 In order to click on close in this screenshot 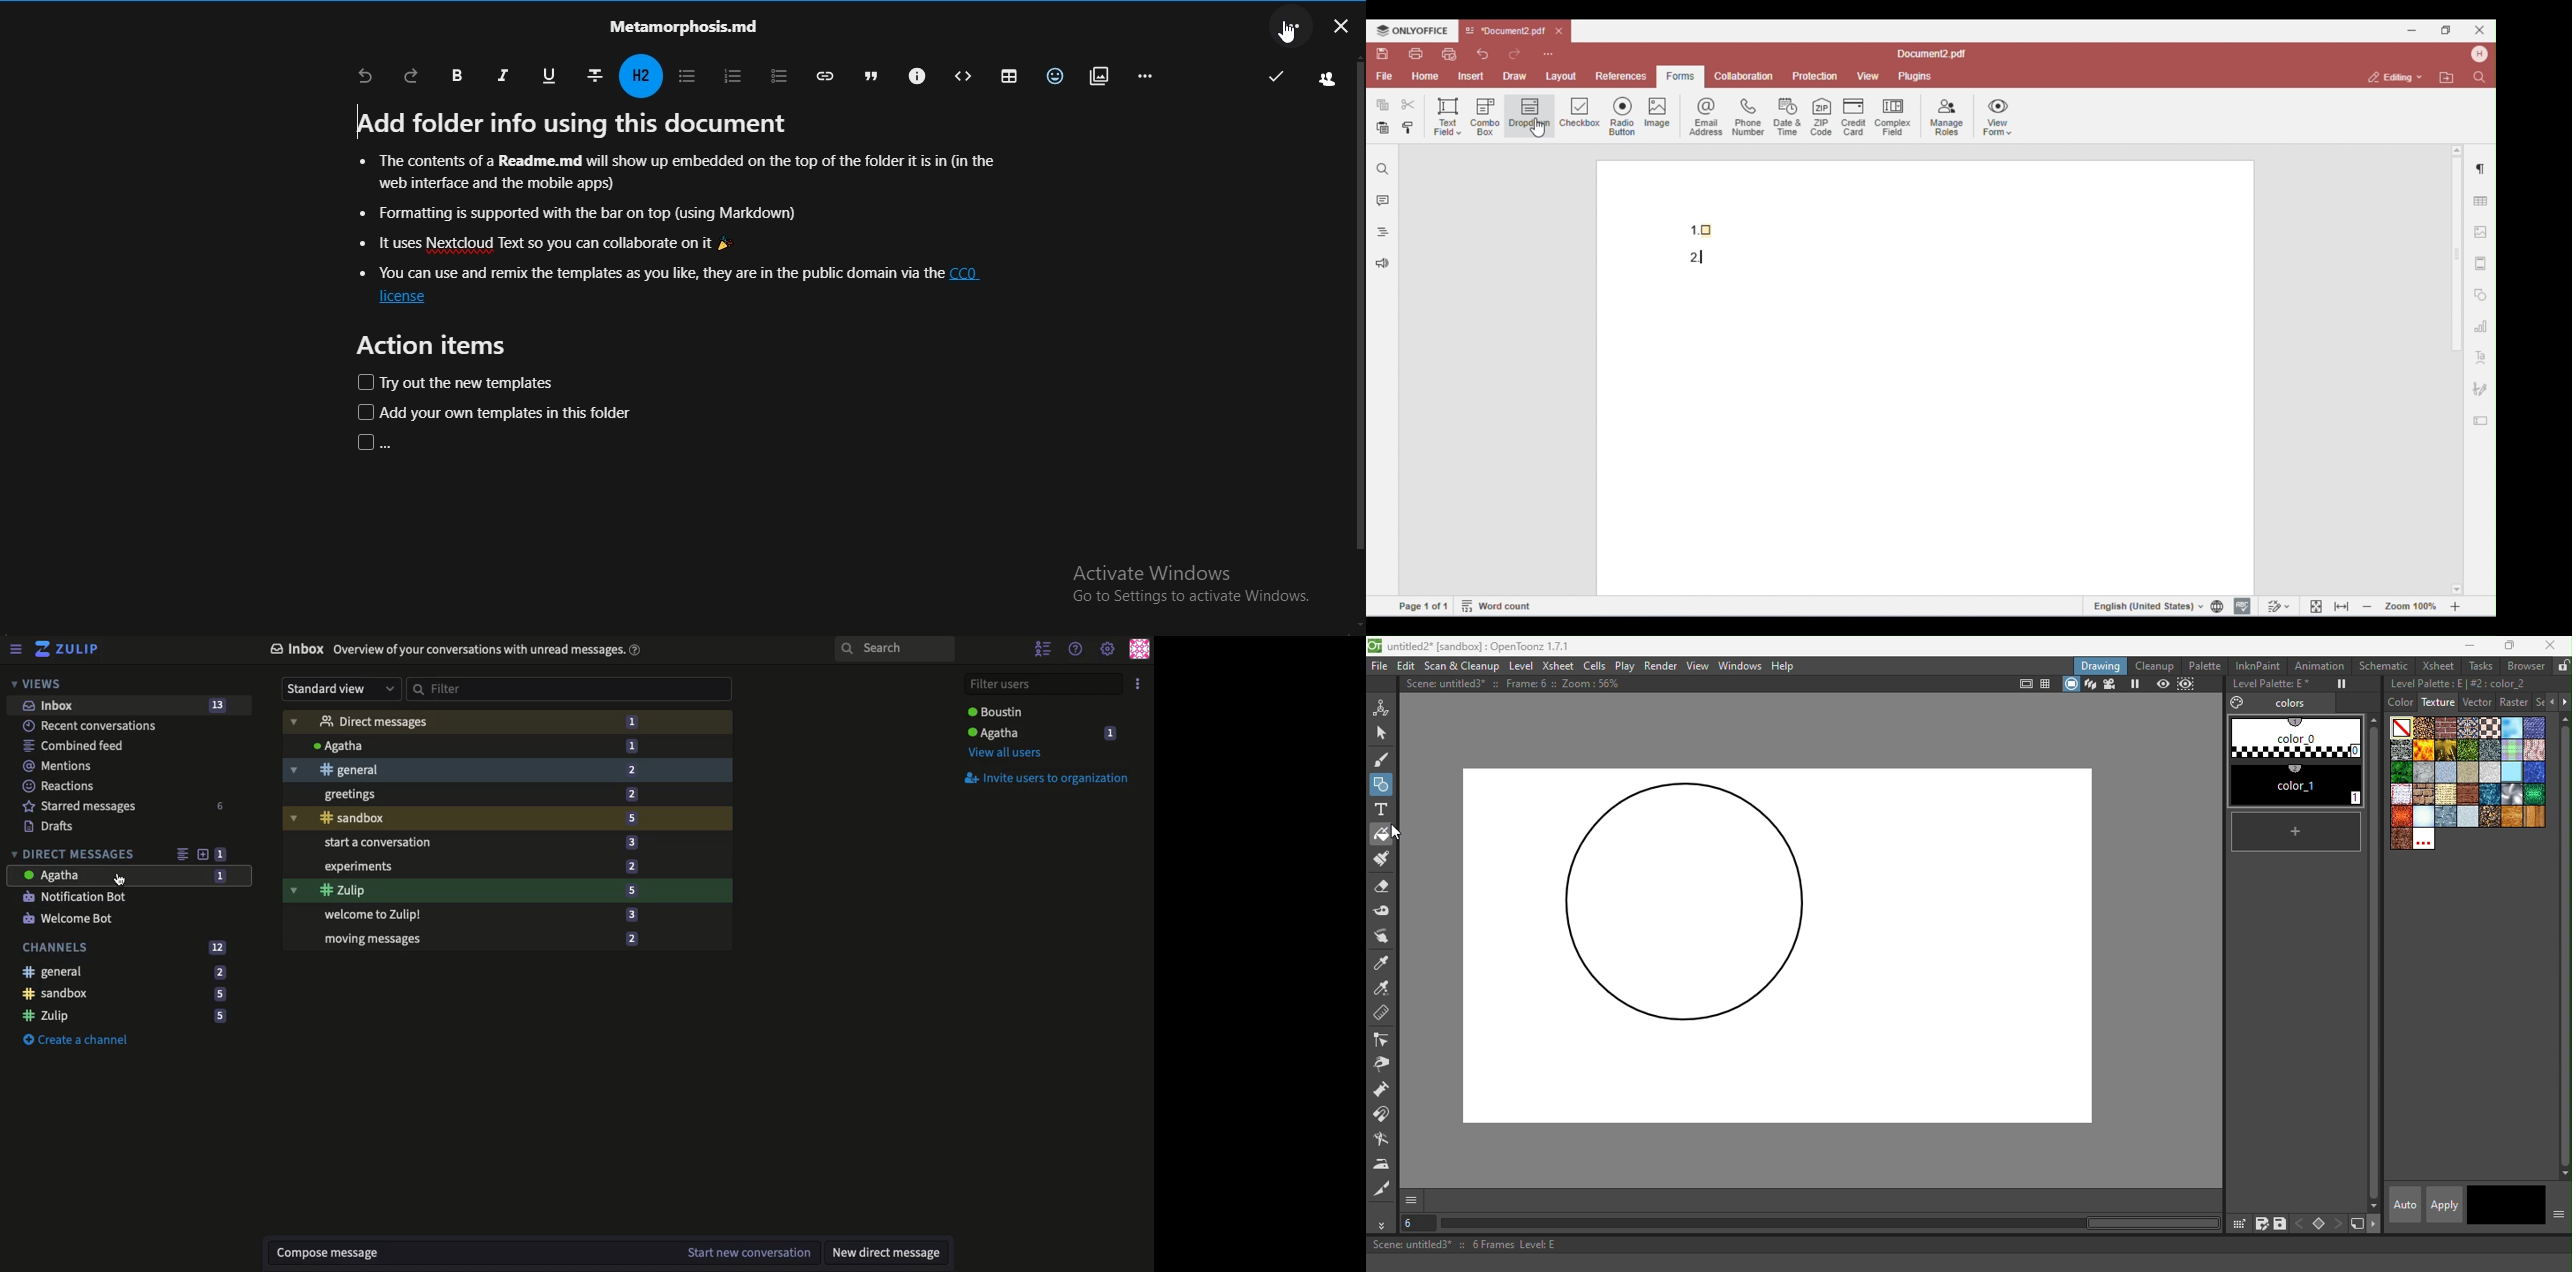, I will do `click(1342, 29)`.